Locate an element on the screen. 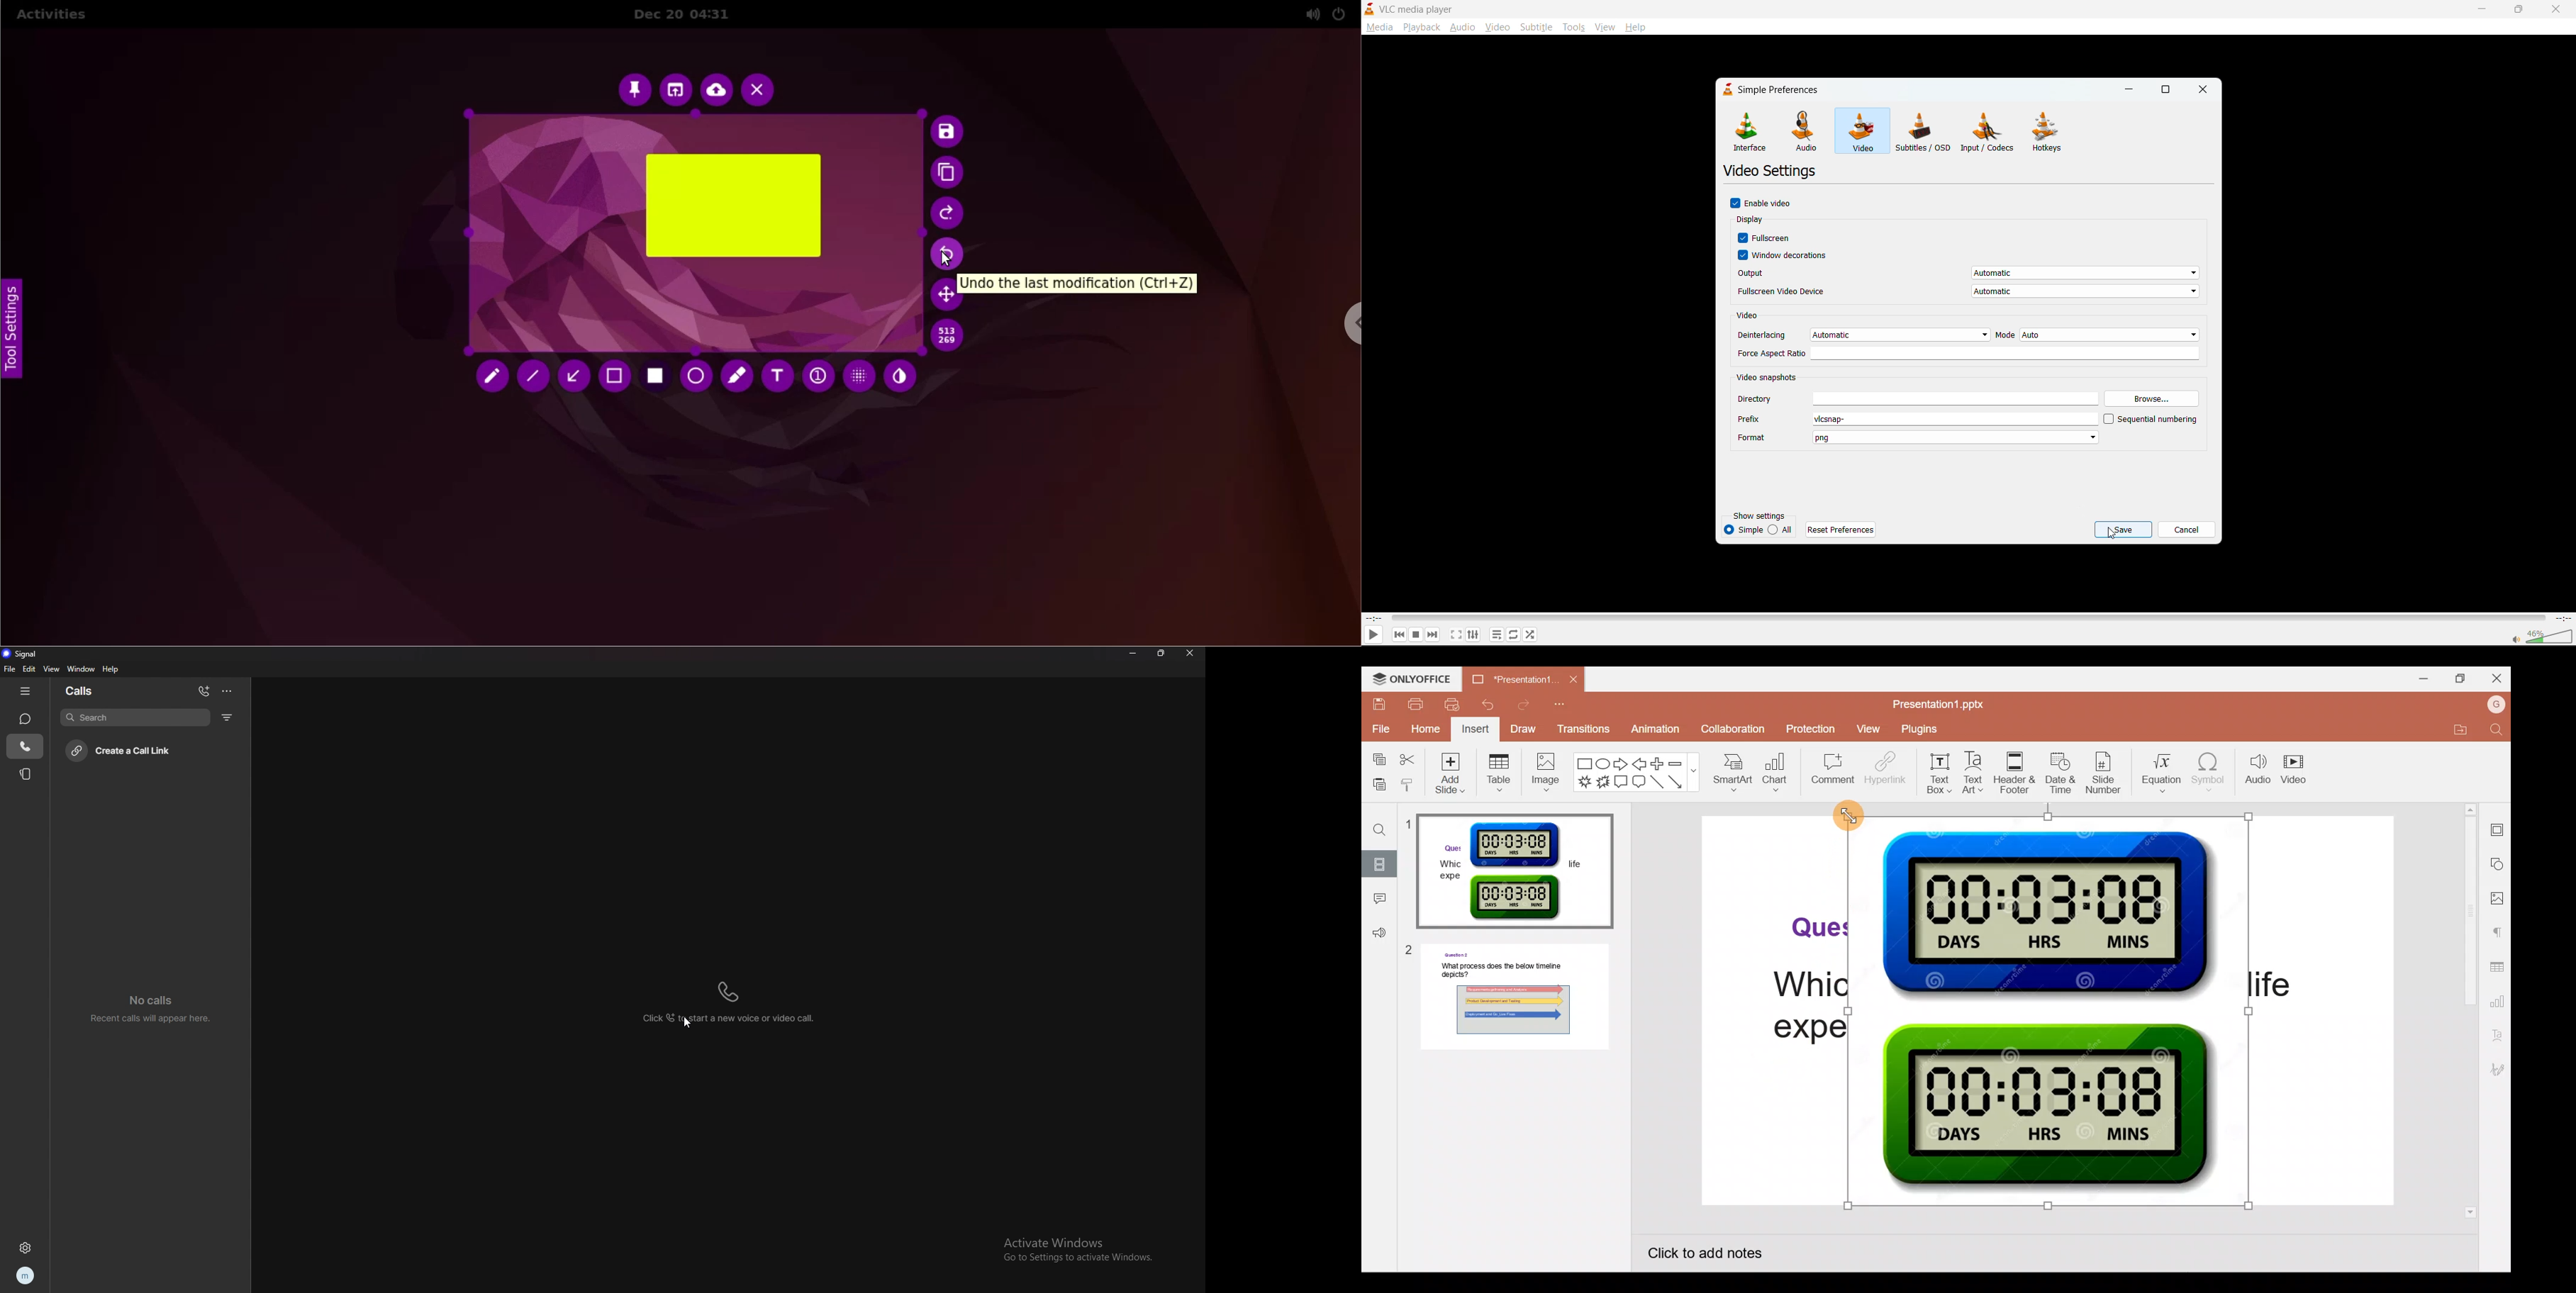 The height and width of the screenshot is (1316, 2576). Image is located at coordinates (1545, 774).